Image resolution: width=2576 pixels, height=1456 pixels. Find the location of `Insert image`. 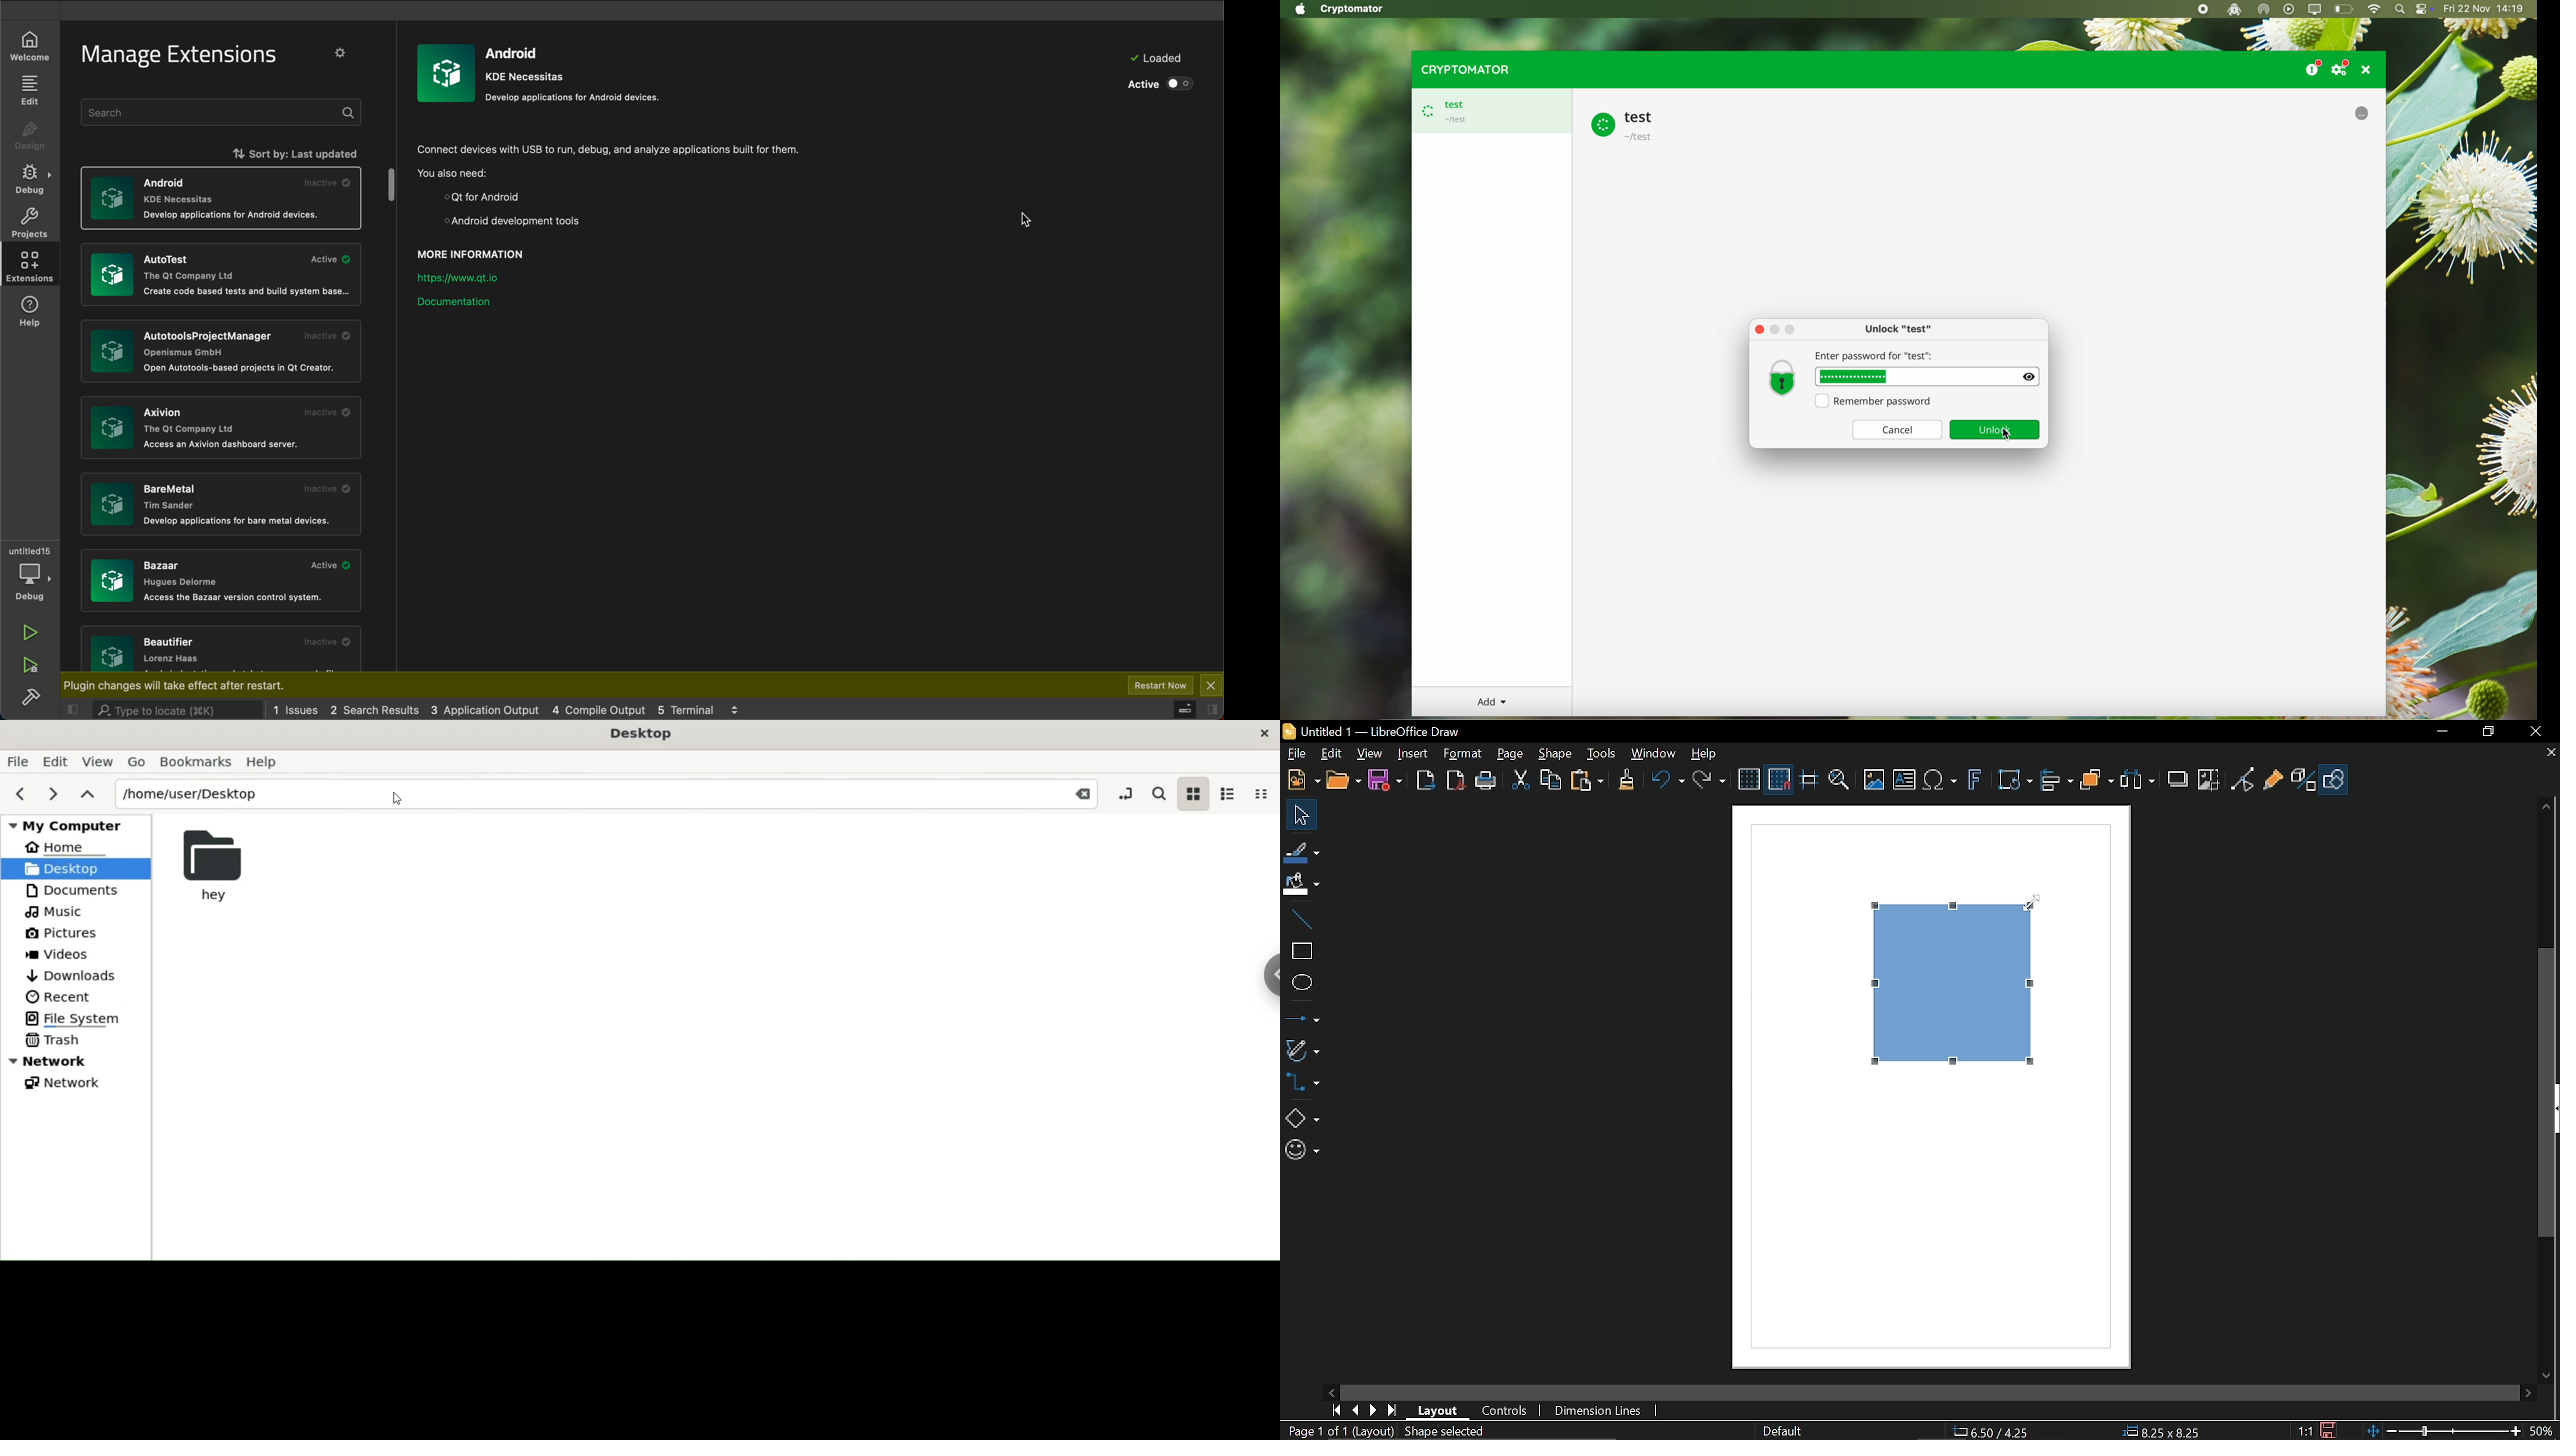

Insert image is located at coordinates (1872, 780).